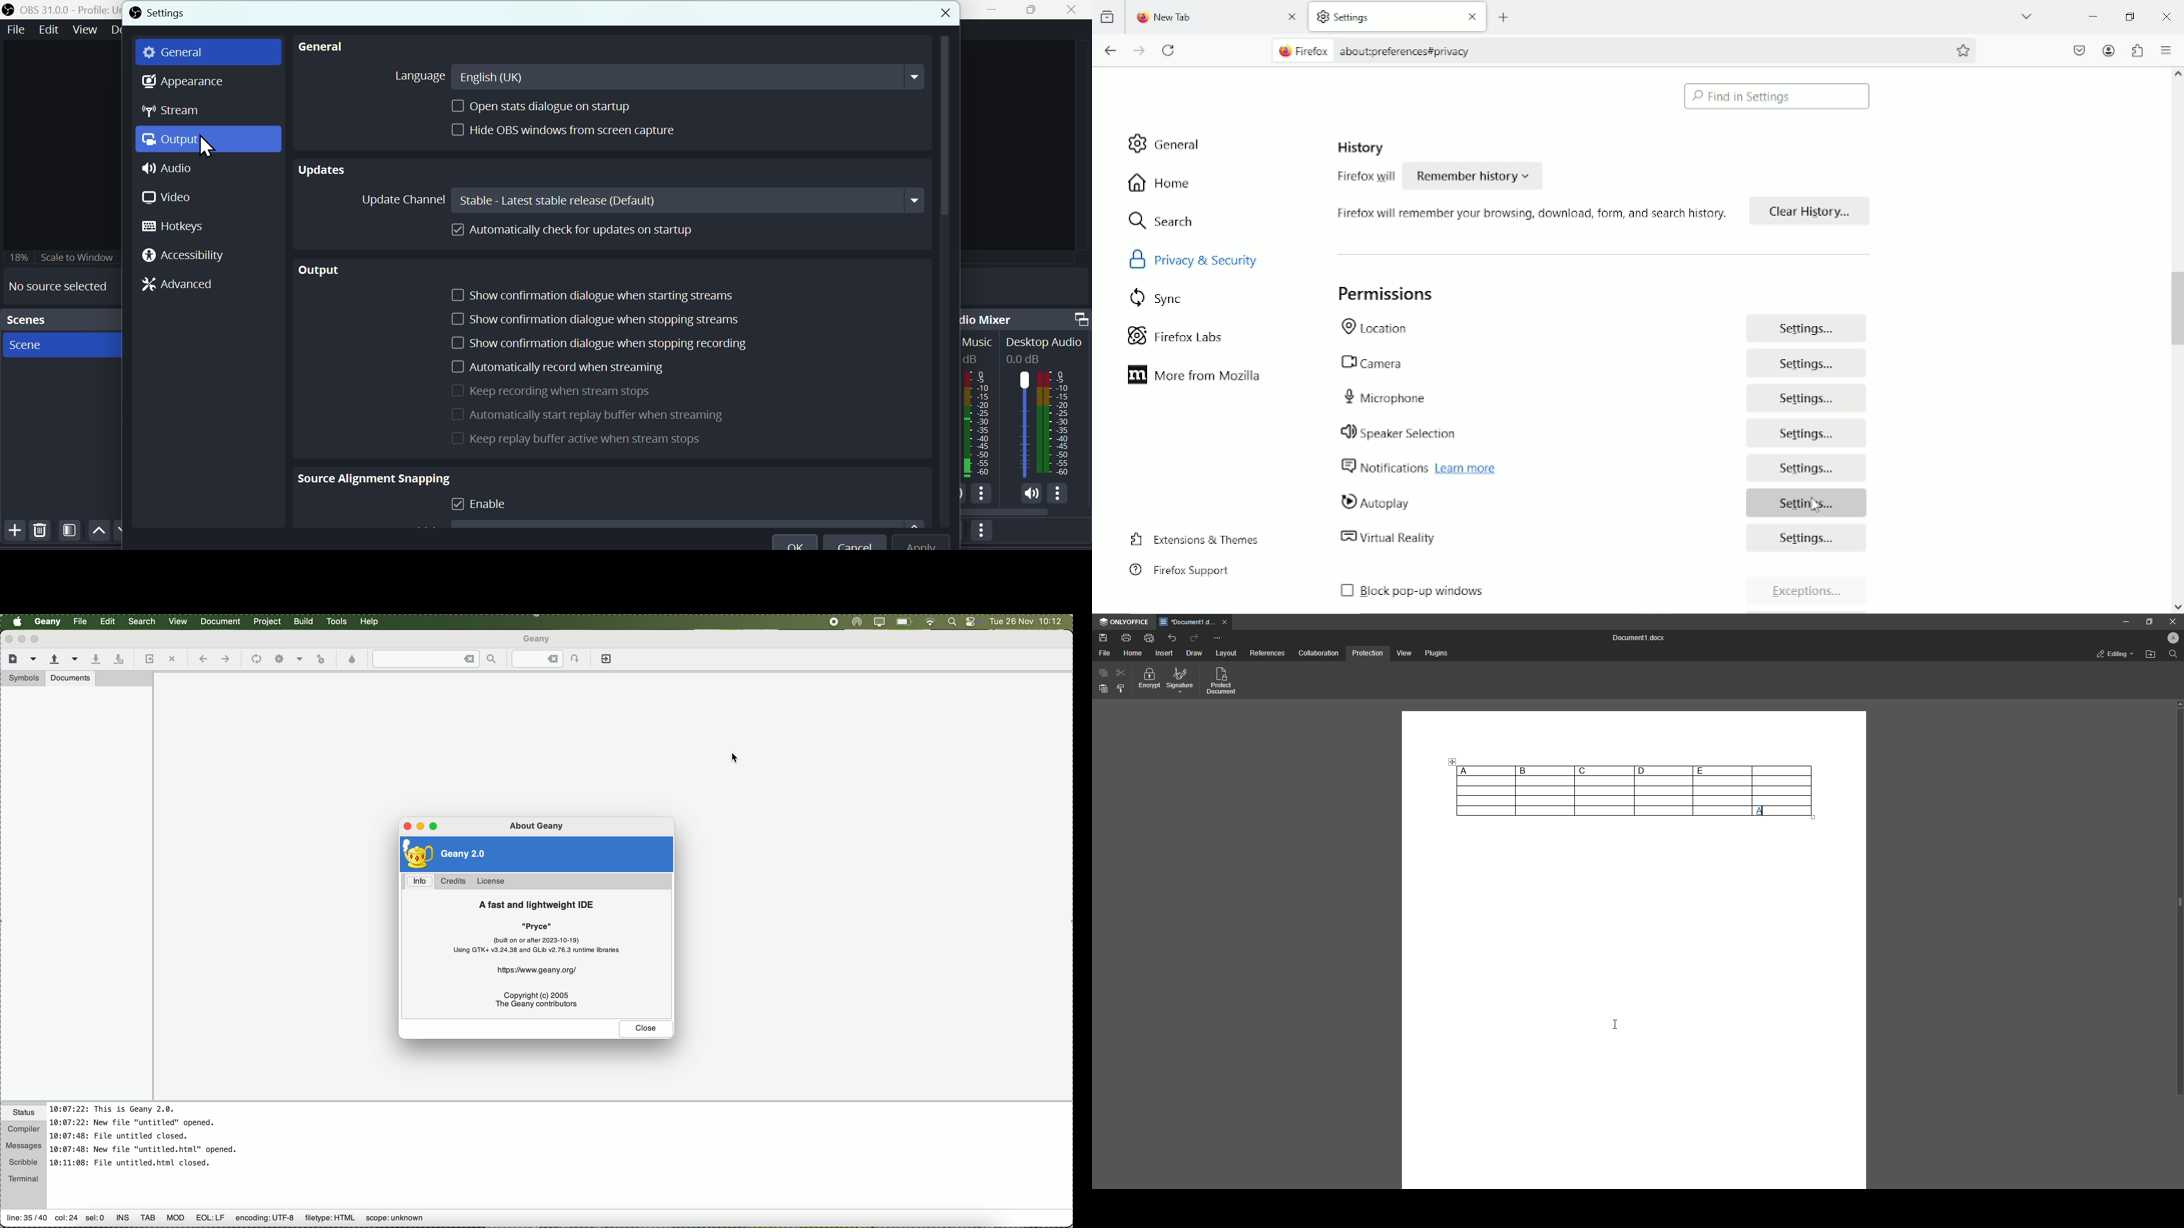 This screenshot has width=2184, height=1232. Describe the element at coordinates (193, 137) in the screenshot. I see `Output` at that location.